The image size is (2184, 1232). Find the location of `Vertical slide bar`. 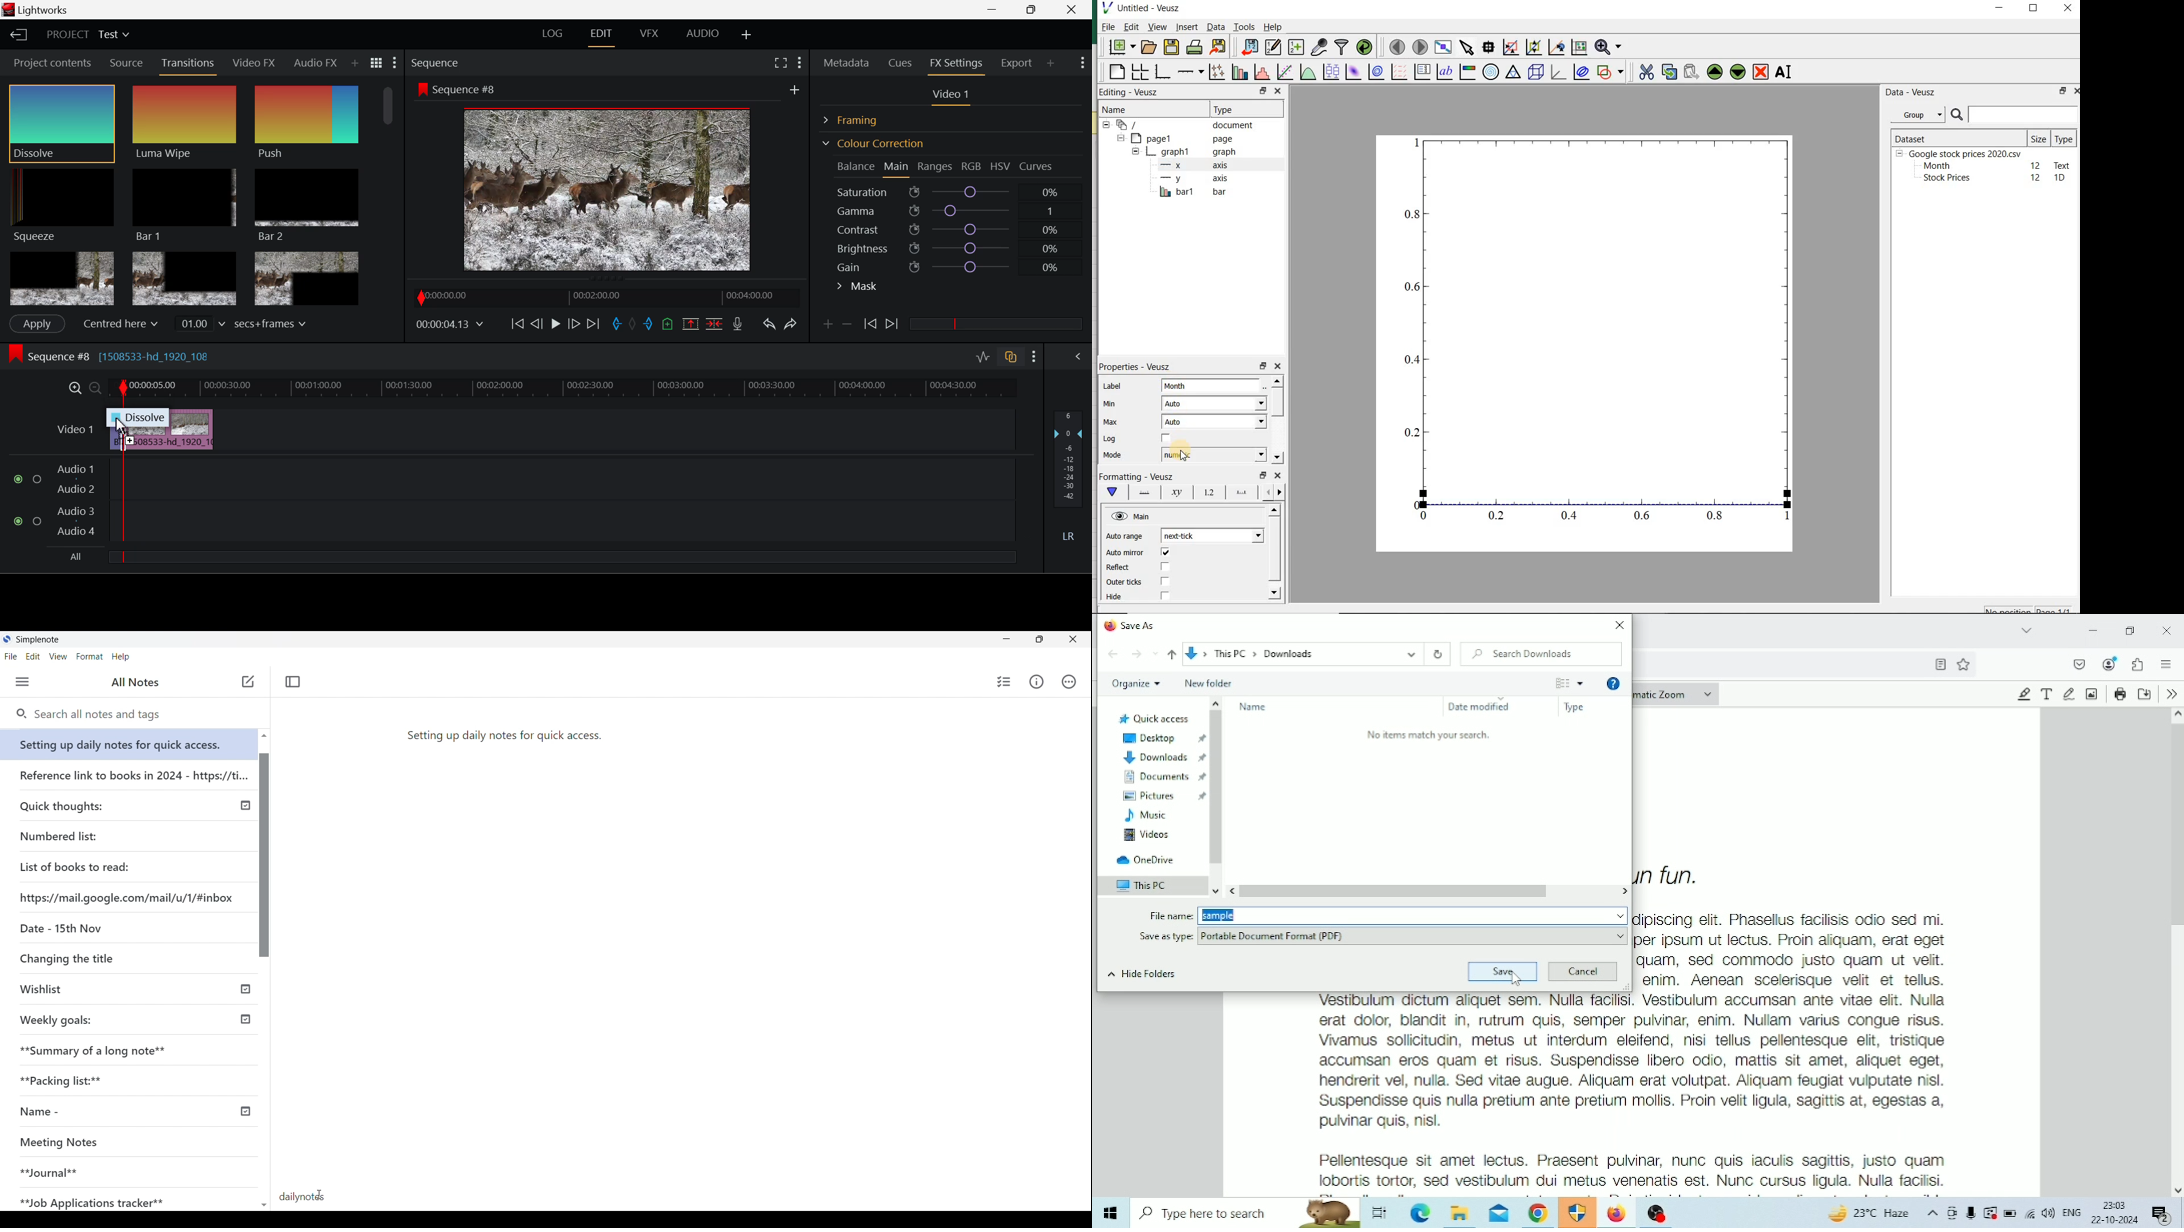

Vertical slide bar is located at coordinates (265, 976).